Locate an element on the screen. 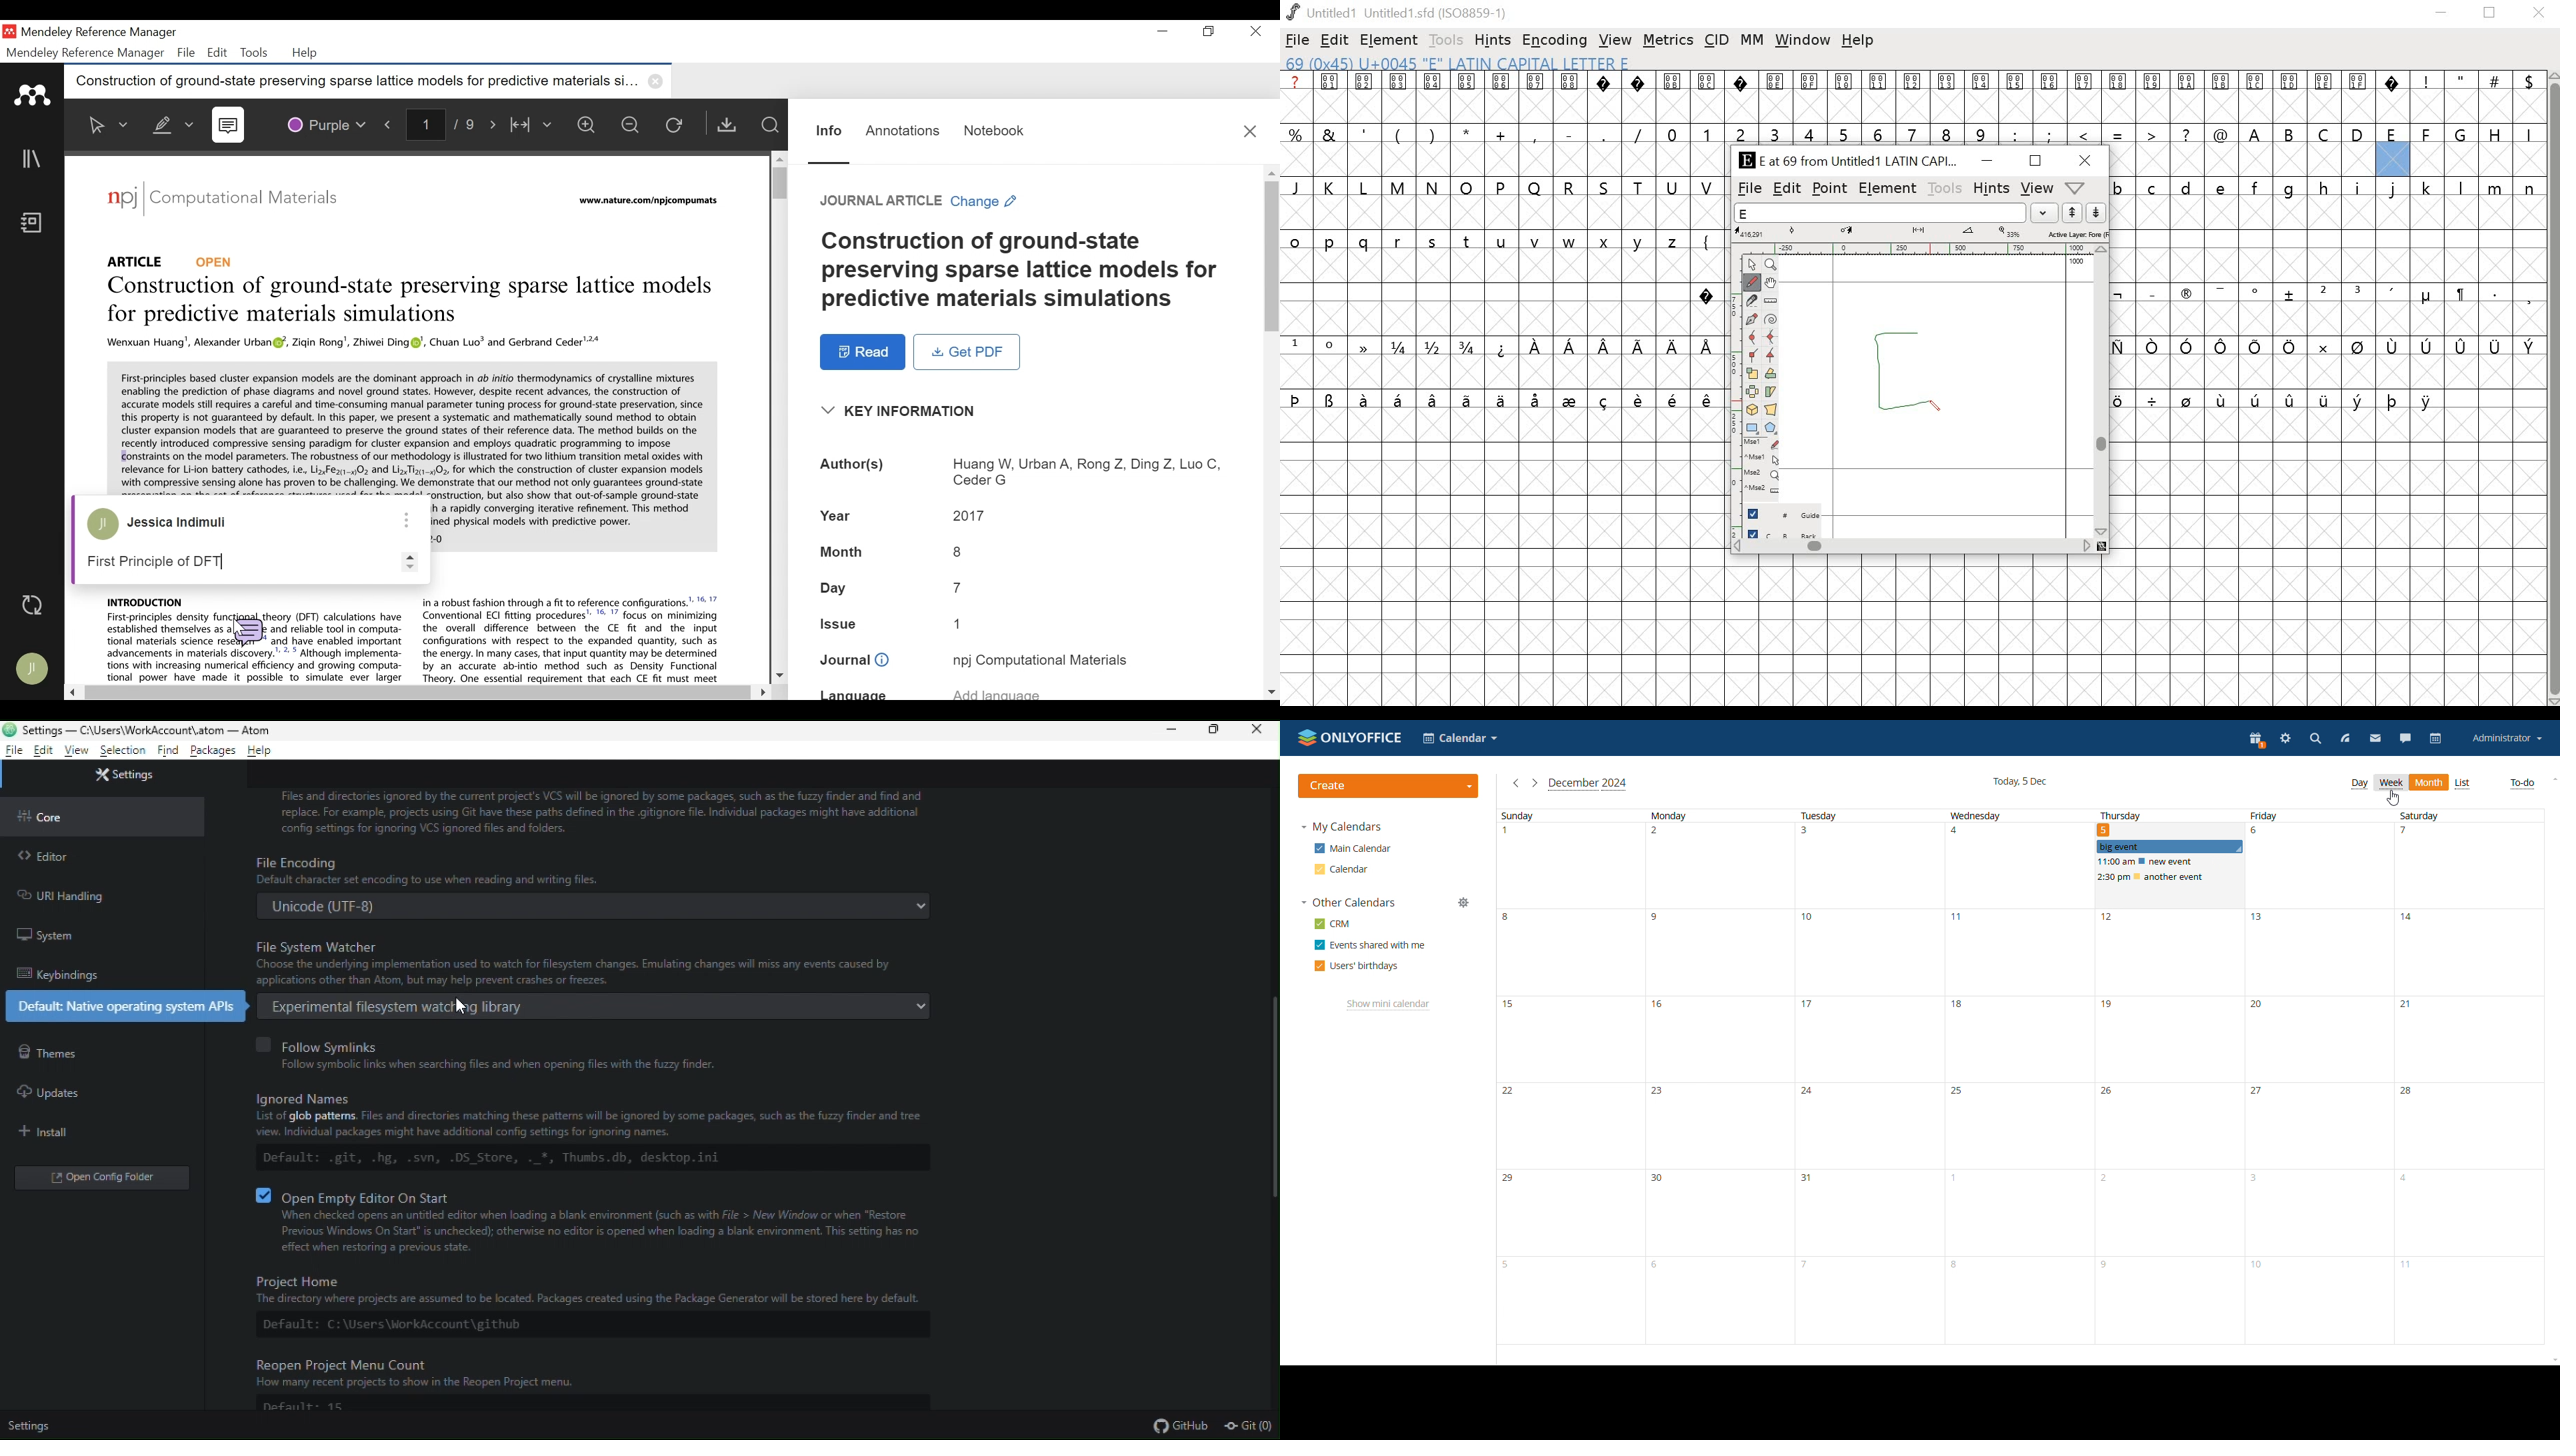  drawing glyph is located at coordinates (1911, 365).